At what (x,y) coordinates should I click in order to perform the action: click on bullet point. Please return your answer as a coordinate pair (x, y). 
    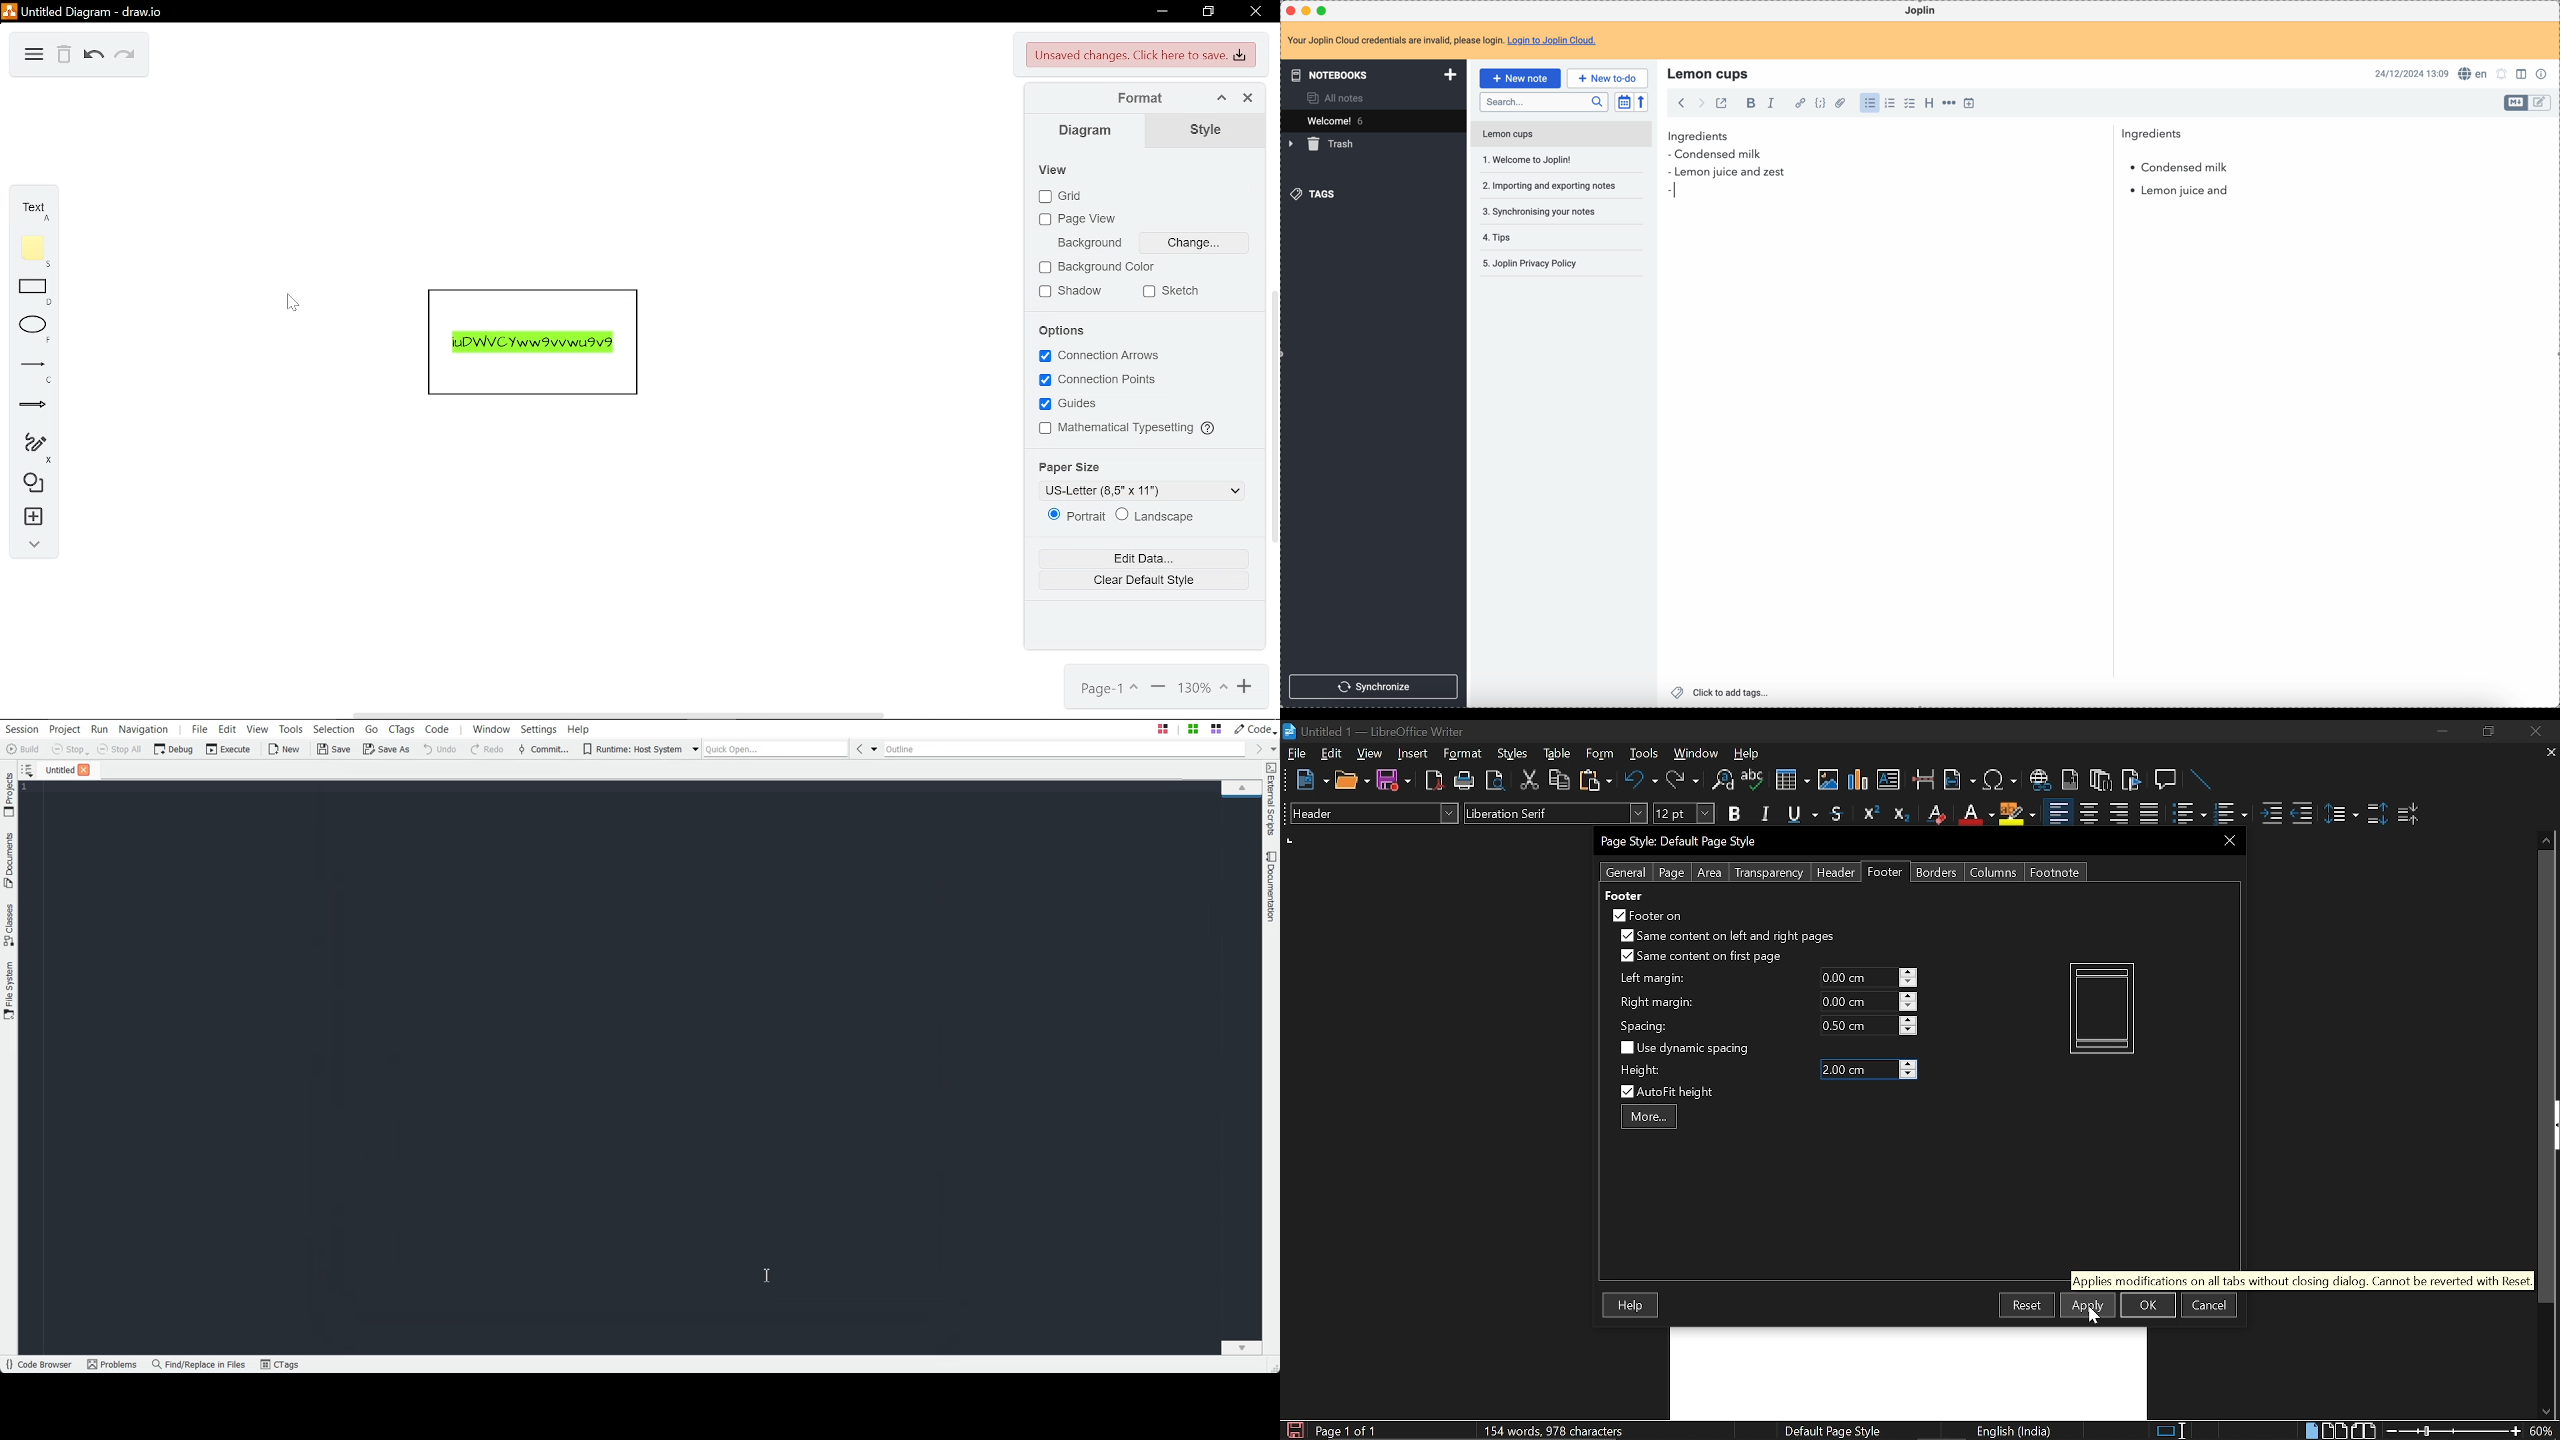
    Looking at the image, I should click on (1673, 194).